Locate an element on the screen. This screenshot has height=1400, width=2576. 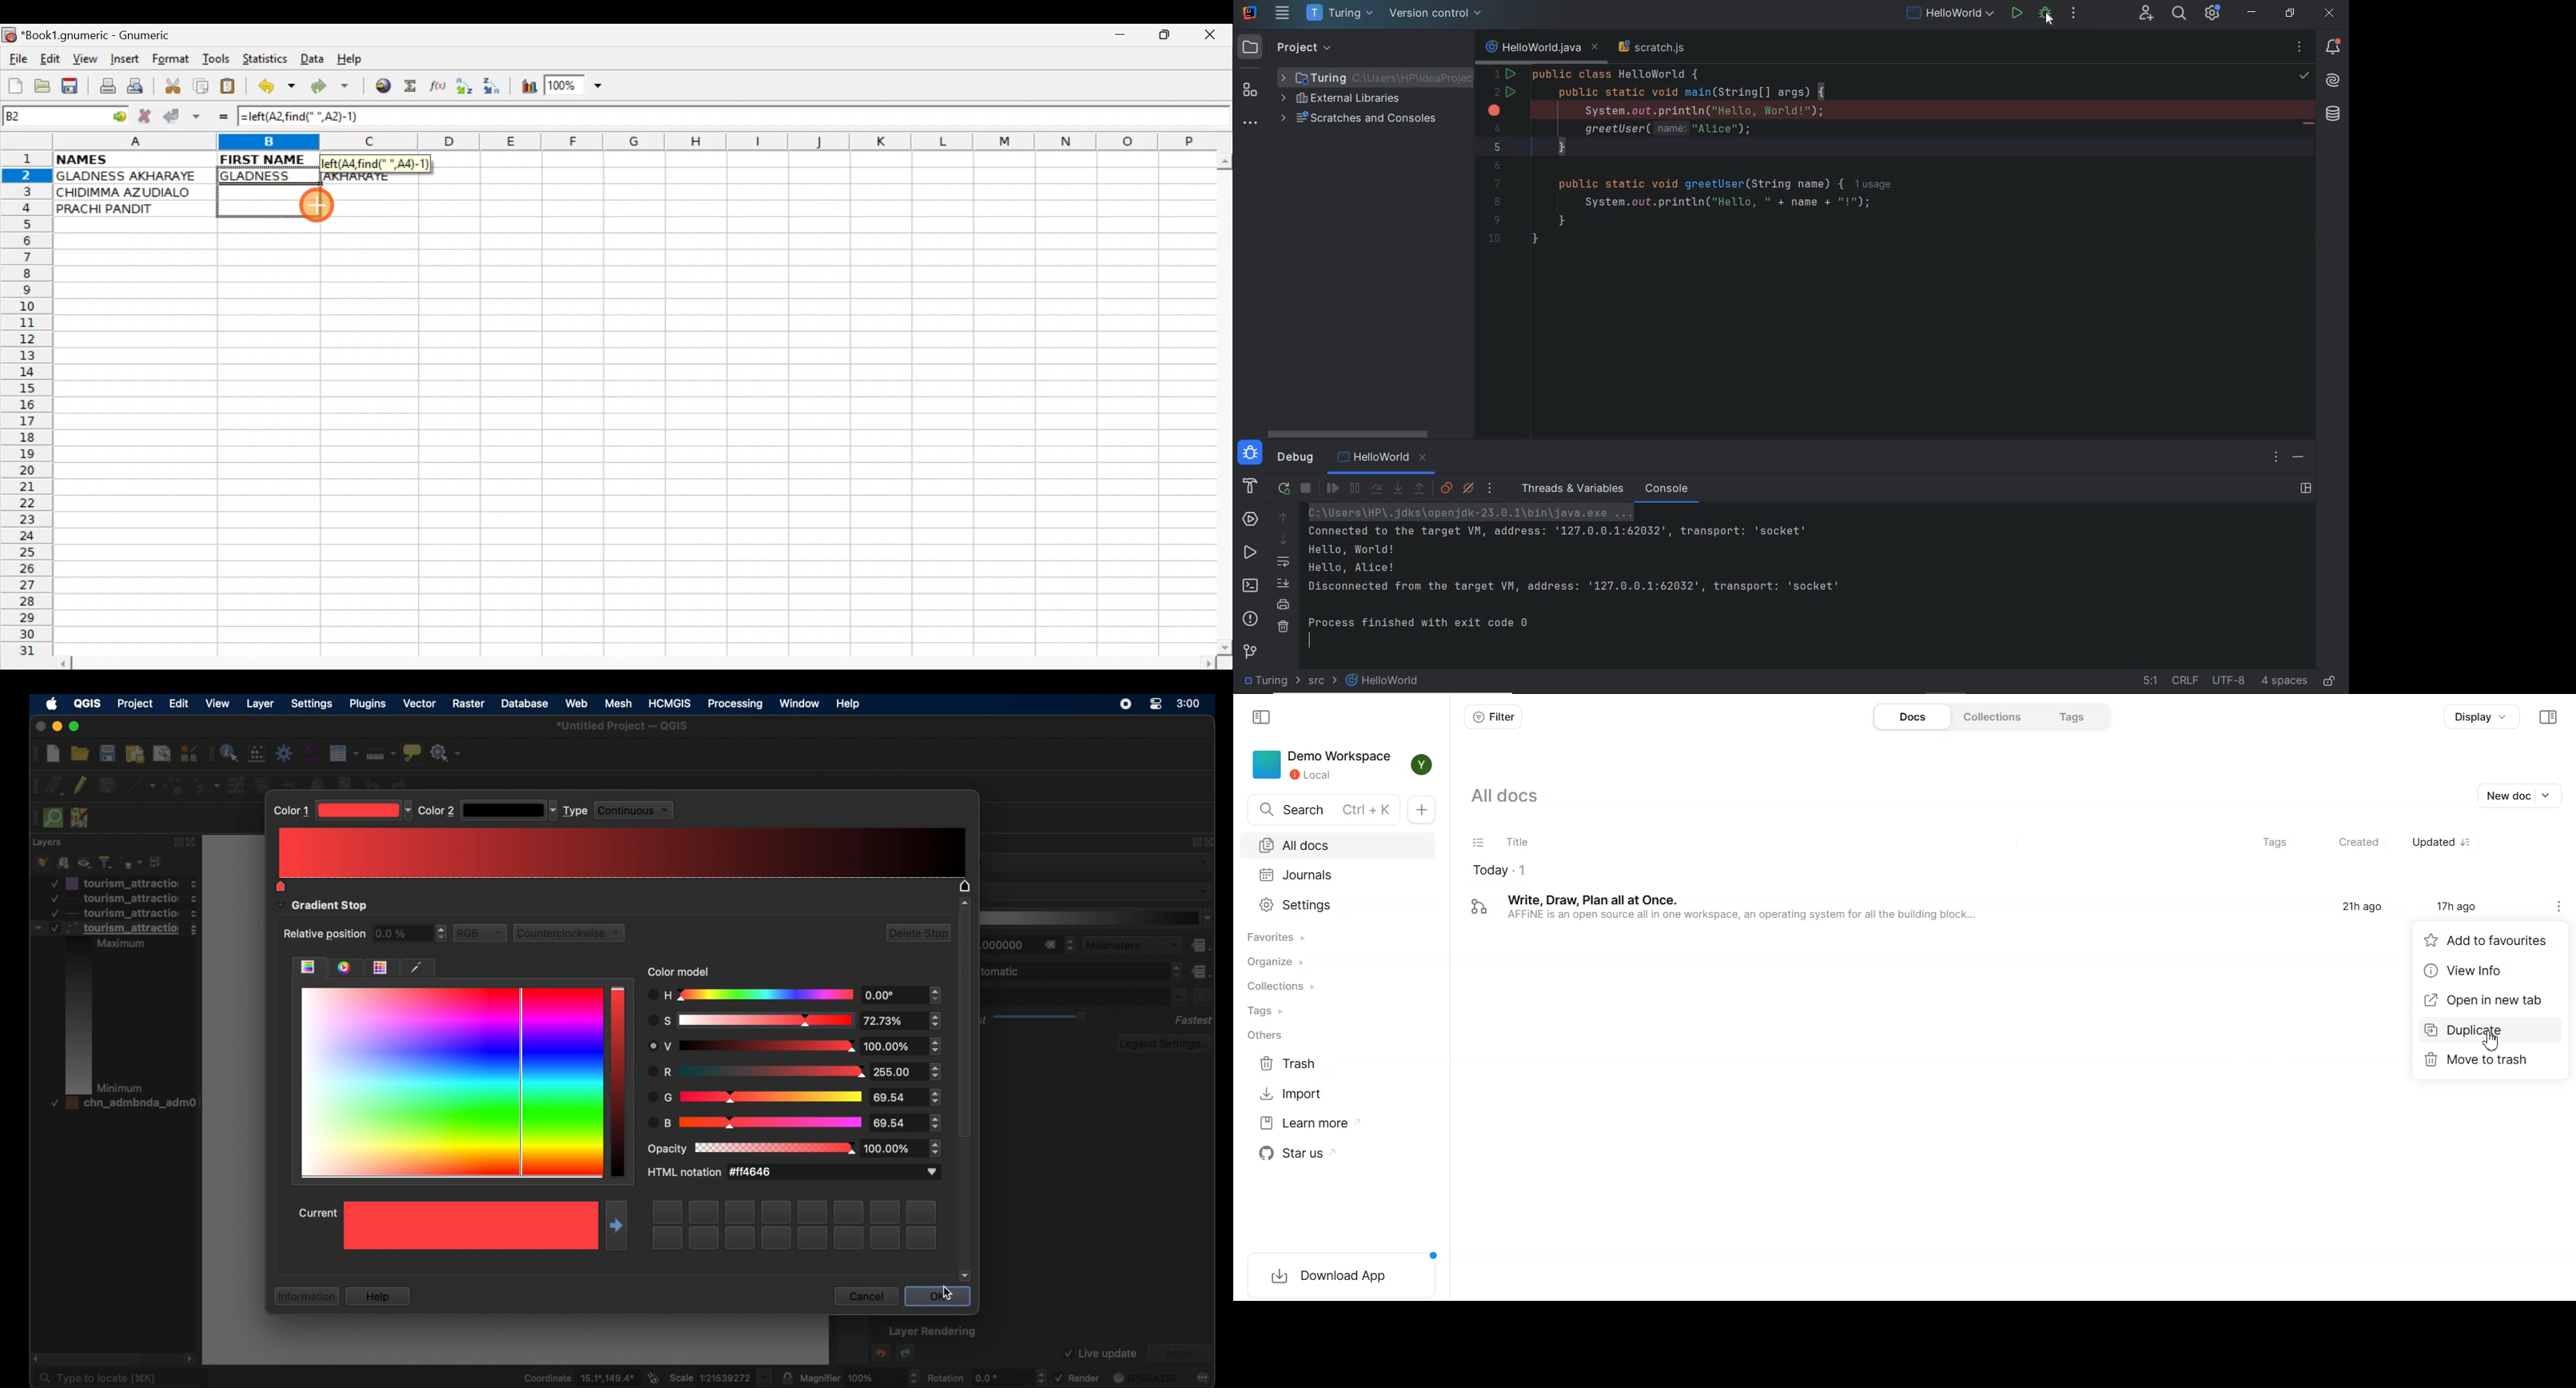
apply is located at coordinates (1179, 1354).